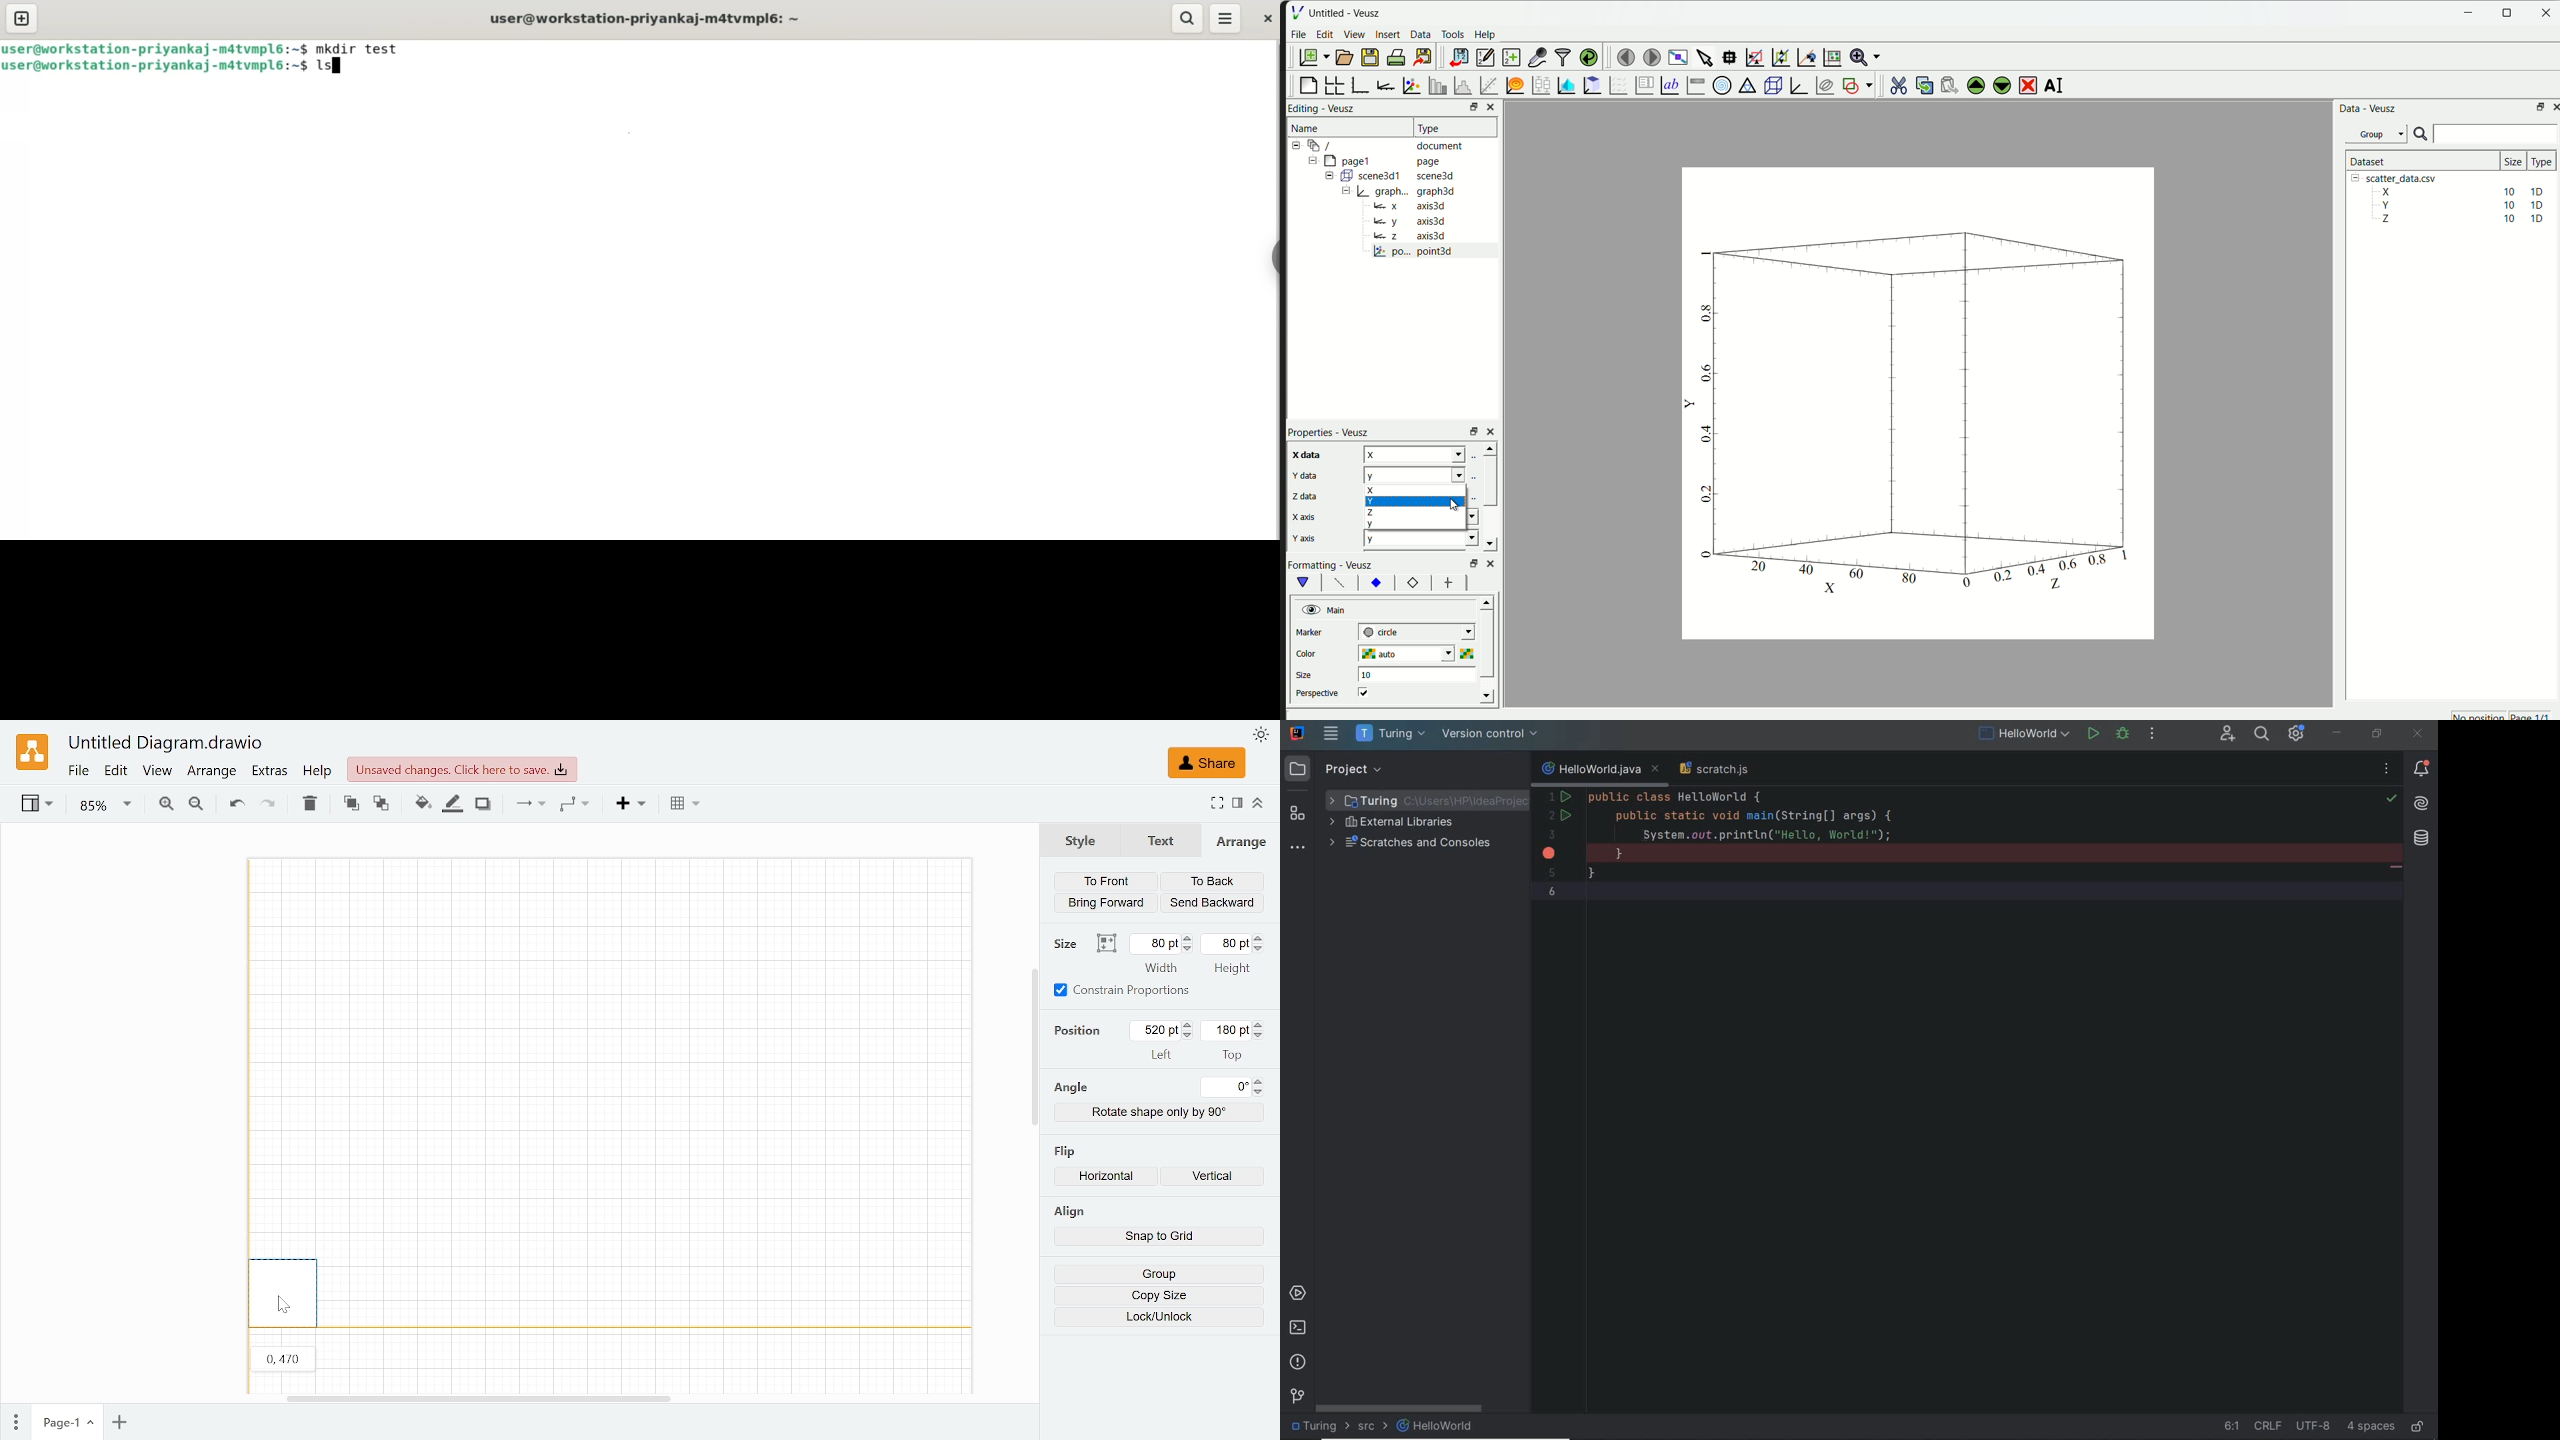 The width and height of the screenshot is (2576, 1456). What do you see at coordinates (119, 1423) in the screenshot?
I see `Add page` at bounding box center [119, 1423].